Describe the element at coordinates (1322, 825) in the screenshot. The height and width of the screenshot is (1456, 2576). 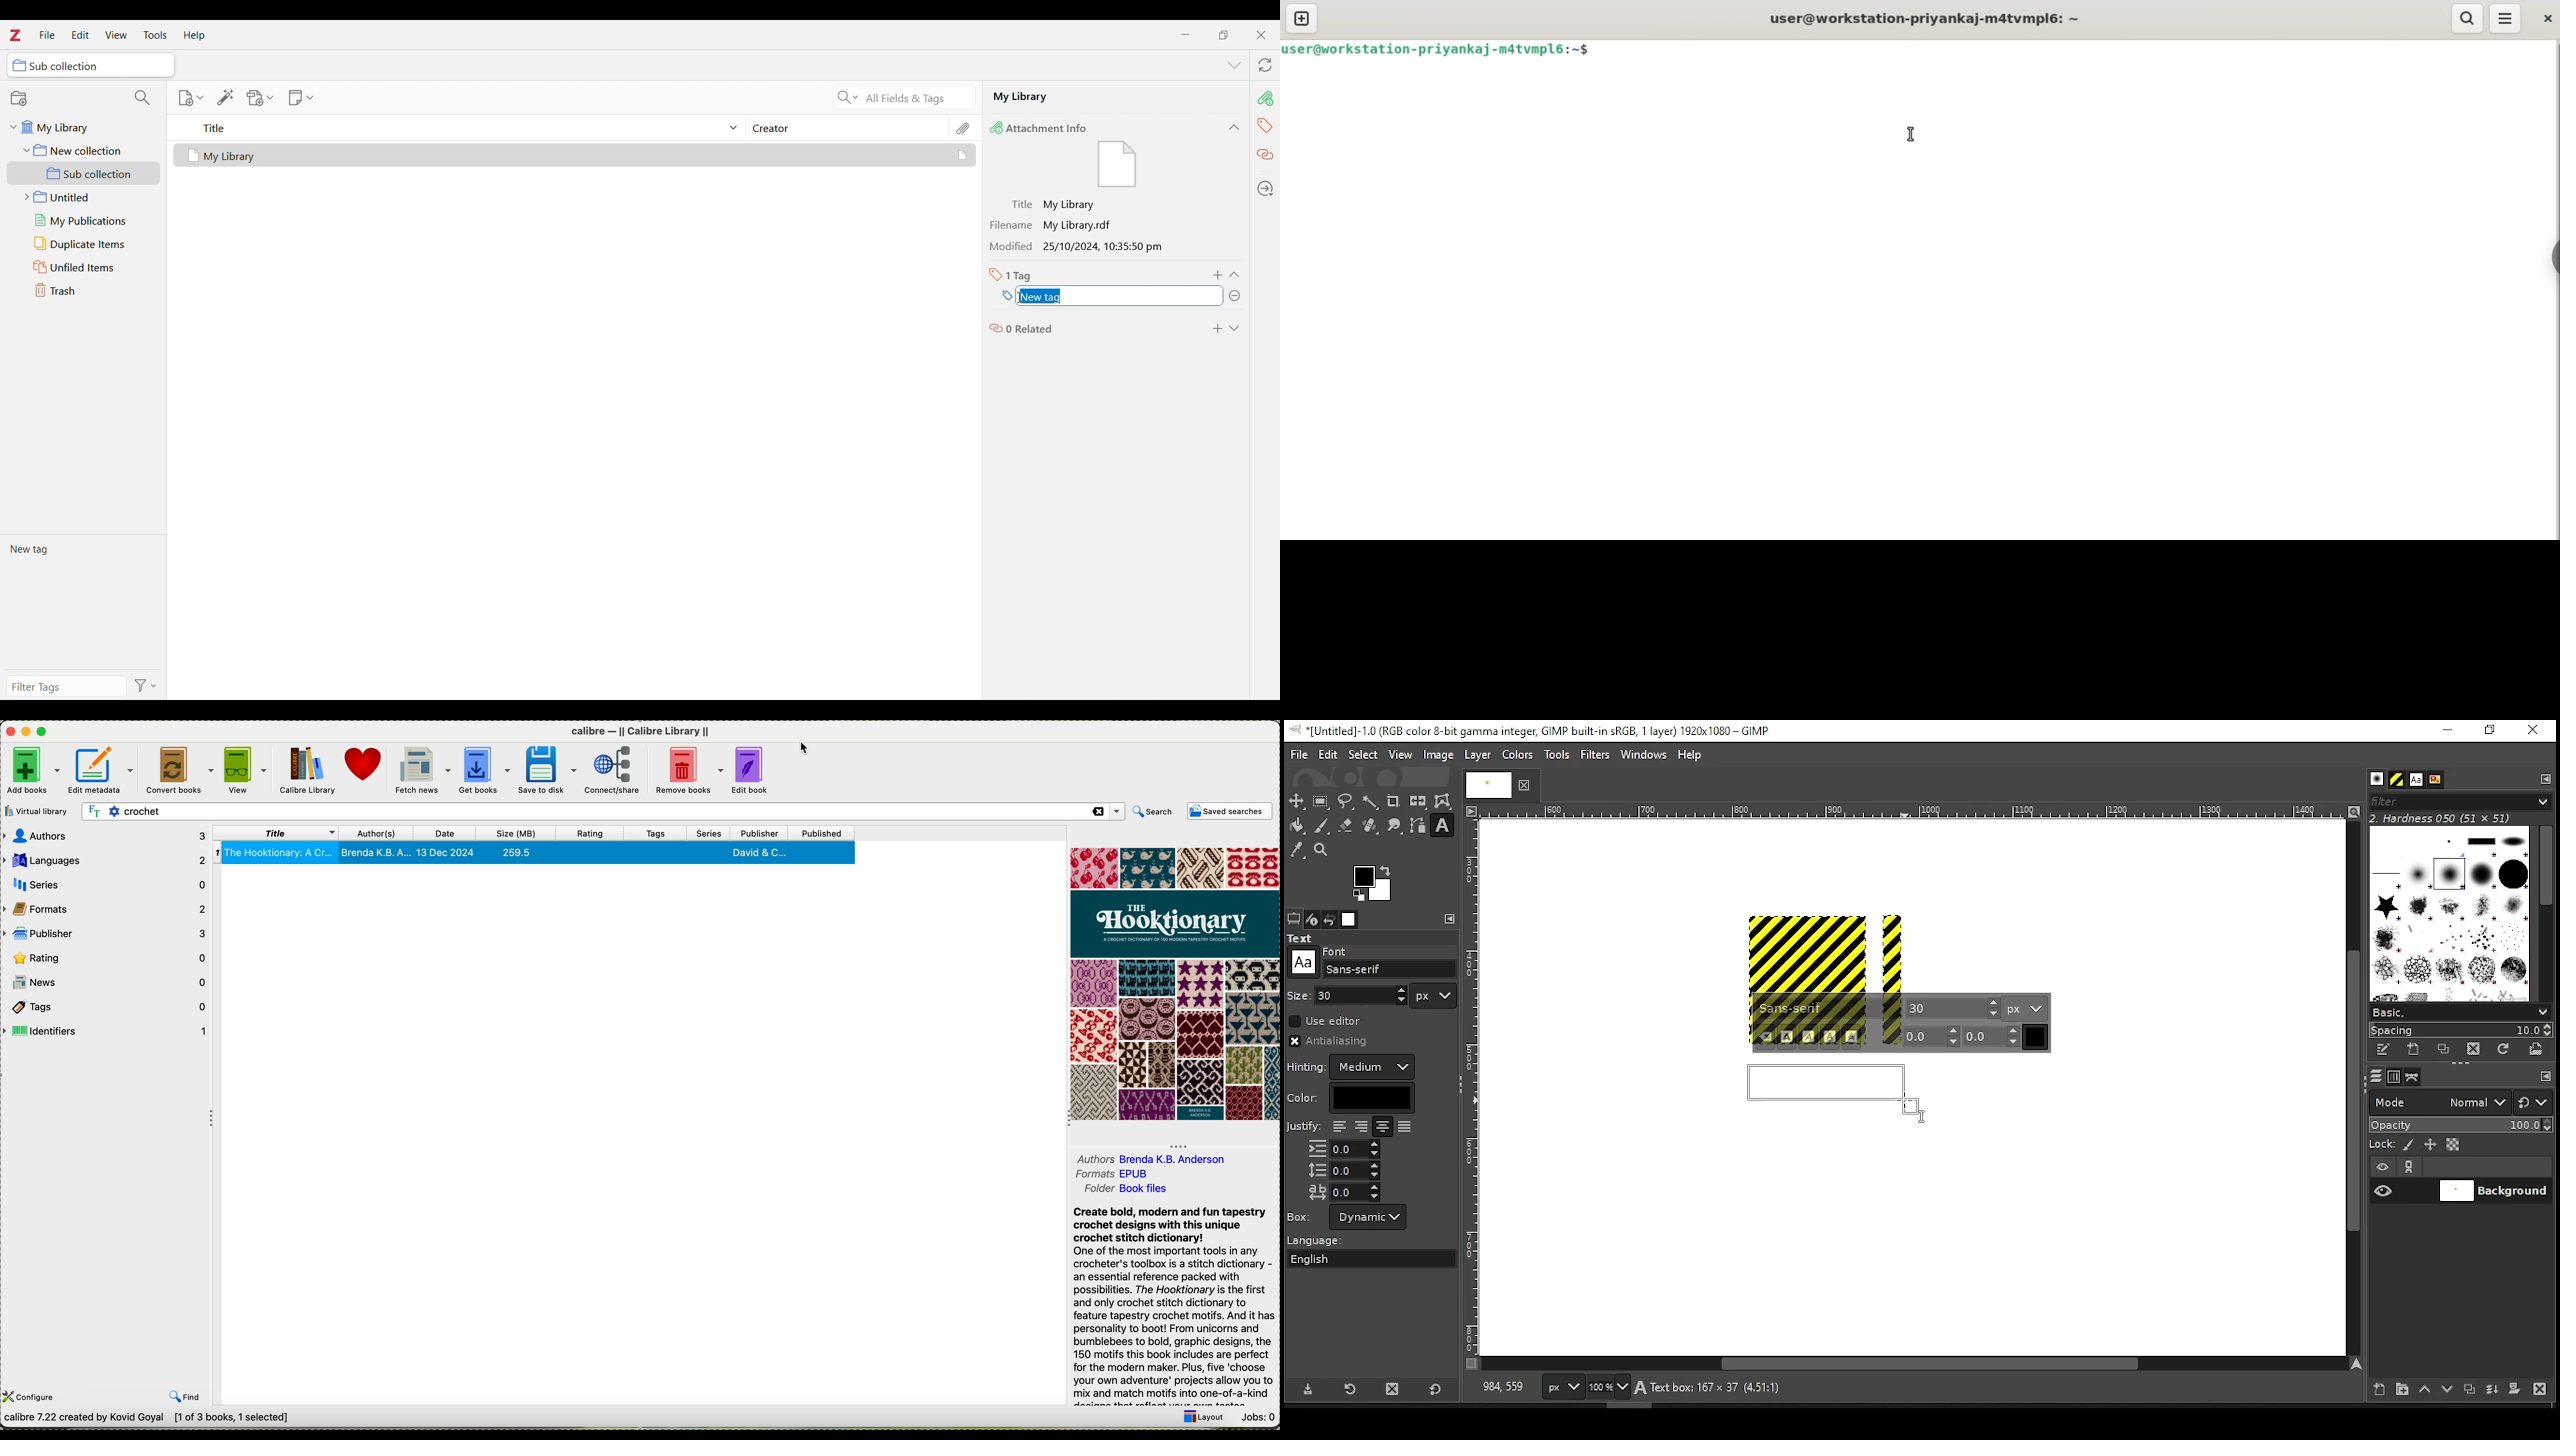
I see `paint brush tool` at that location.